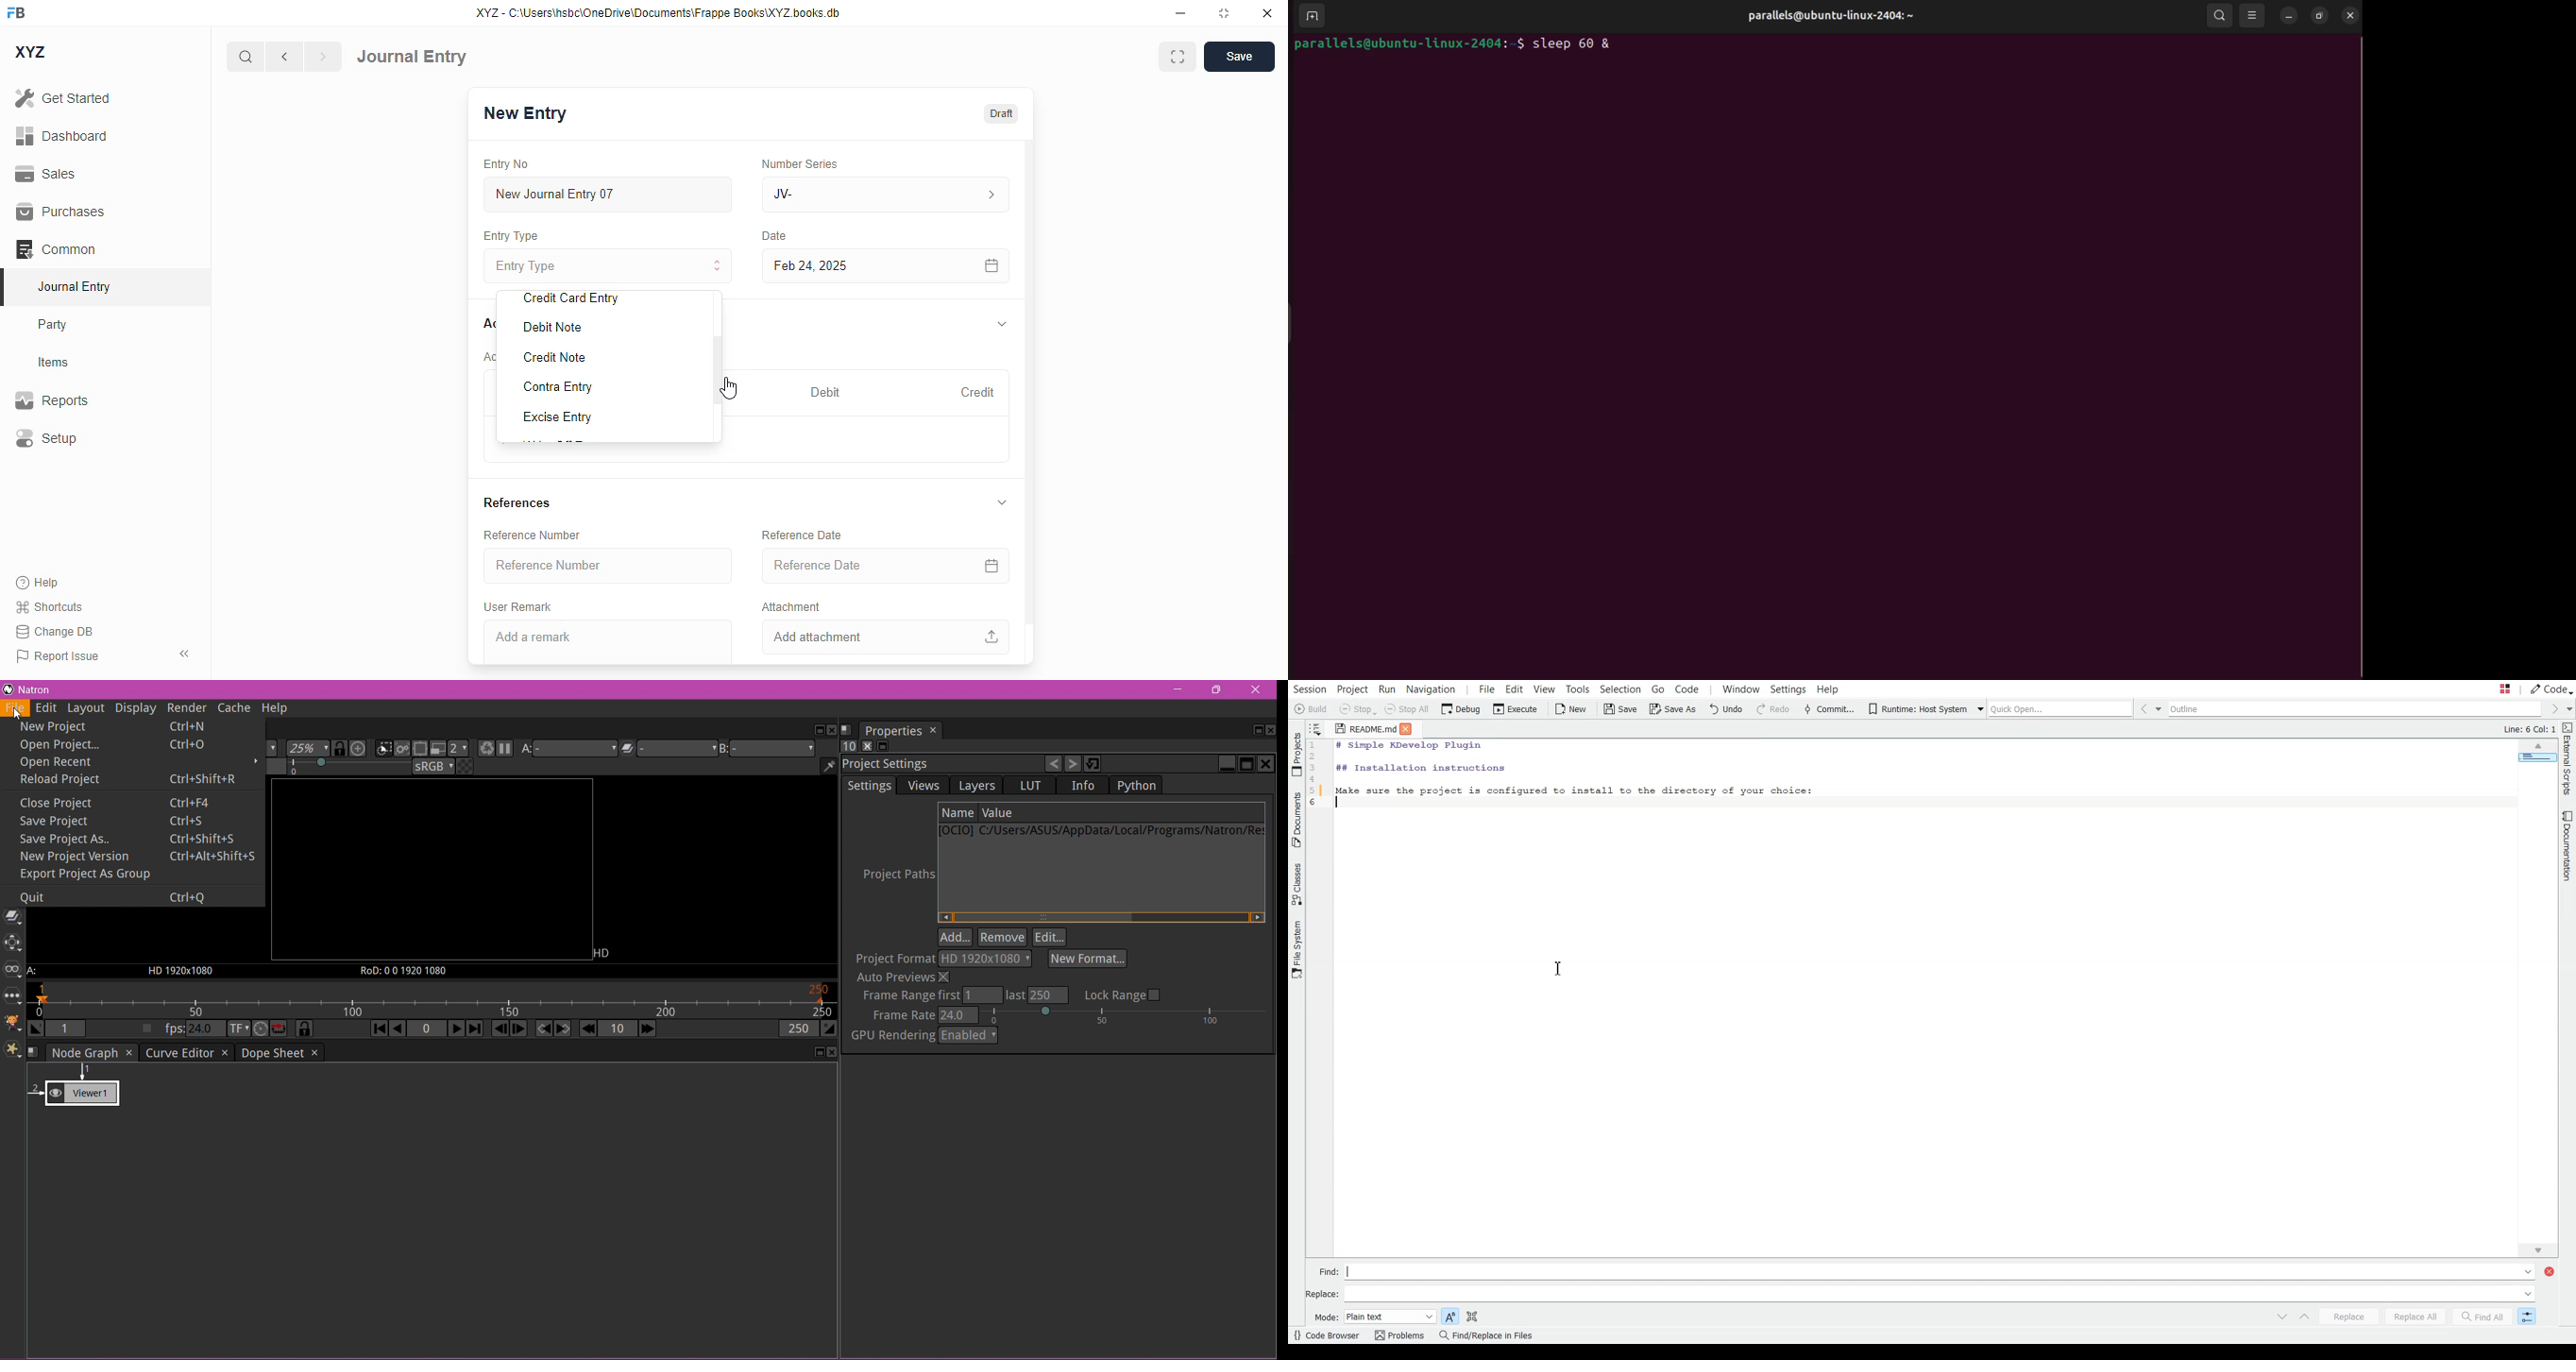 The image size is (2576, 1372). What do you see at coordinates (29, 52) in the screenshot?
I see `XYZ` at bounding box center [29, 52].